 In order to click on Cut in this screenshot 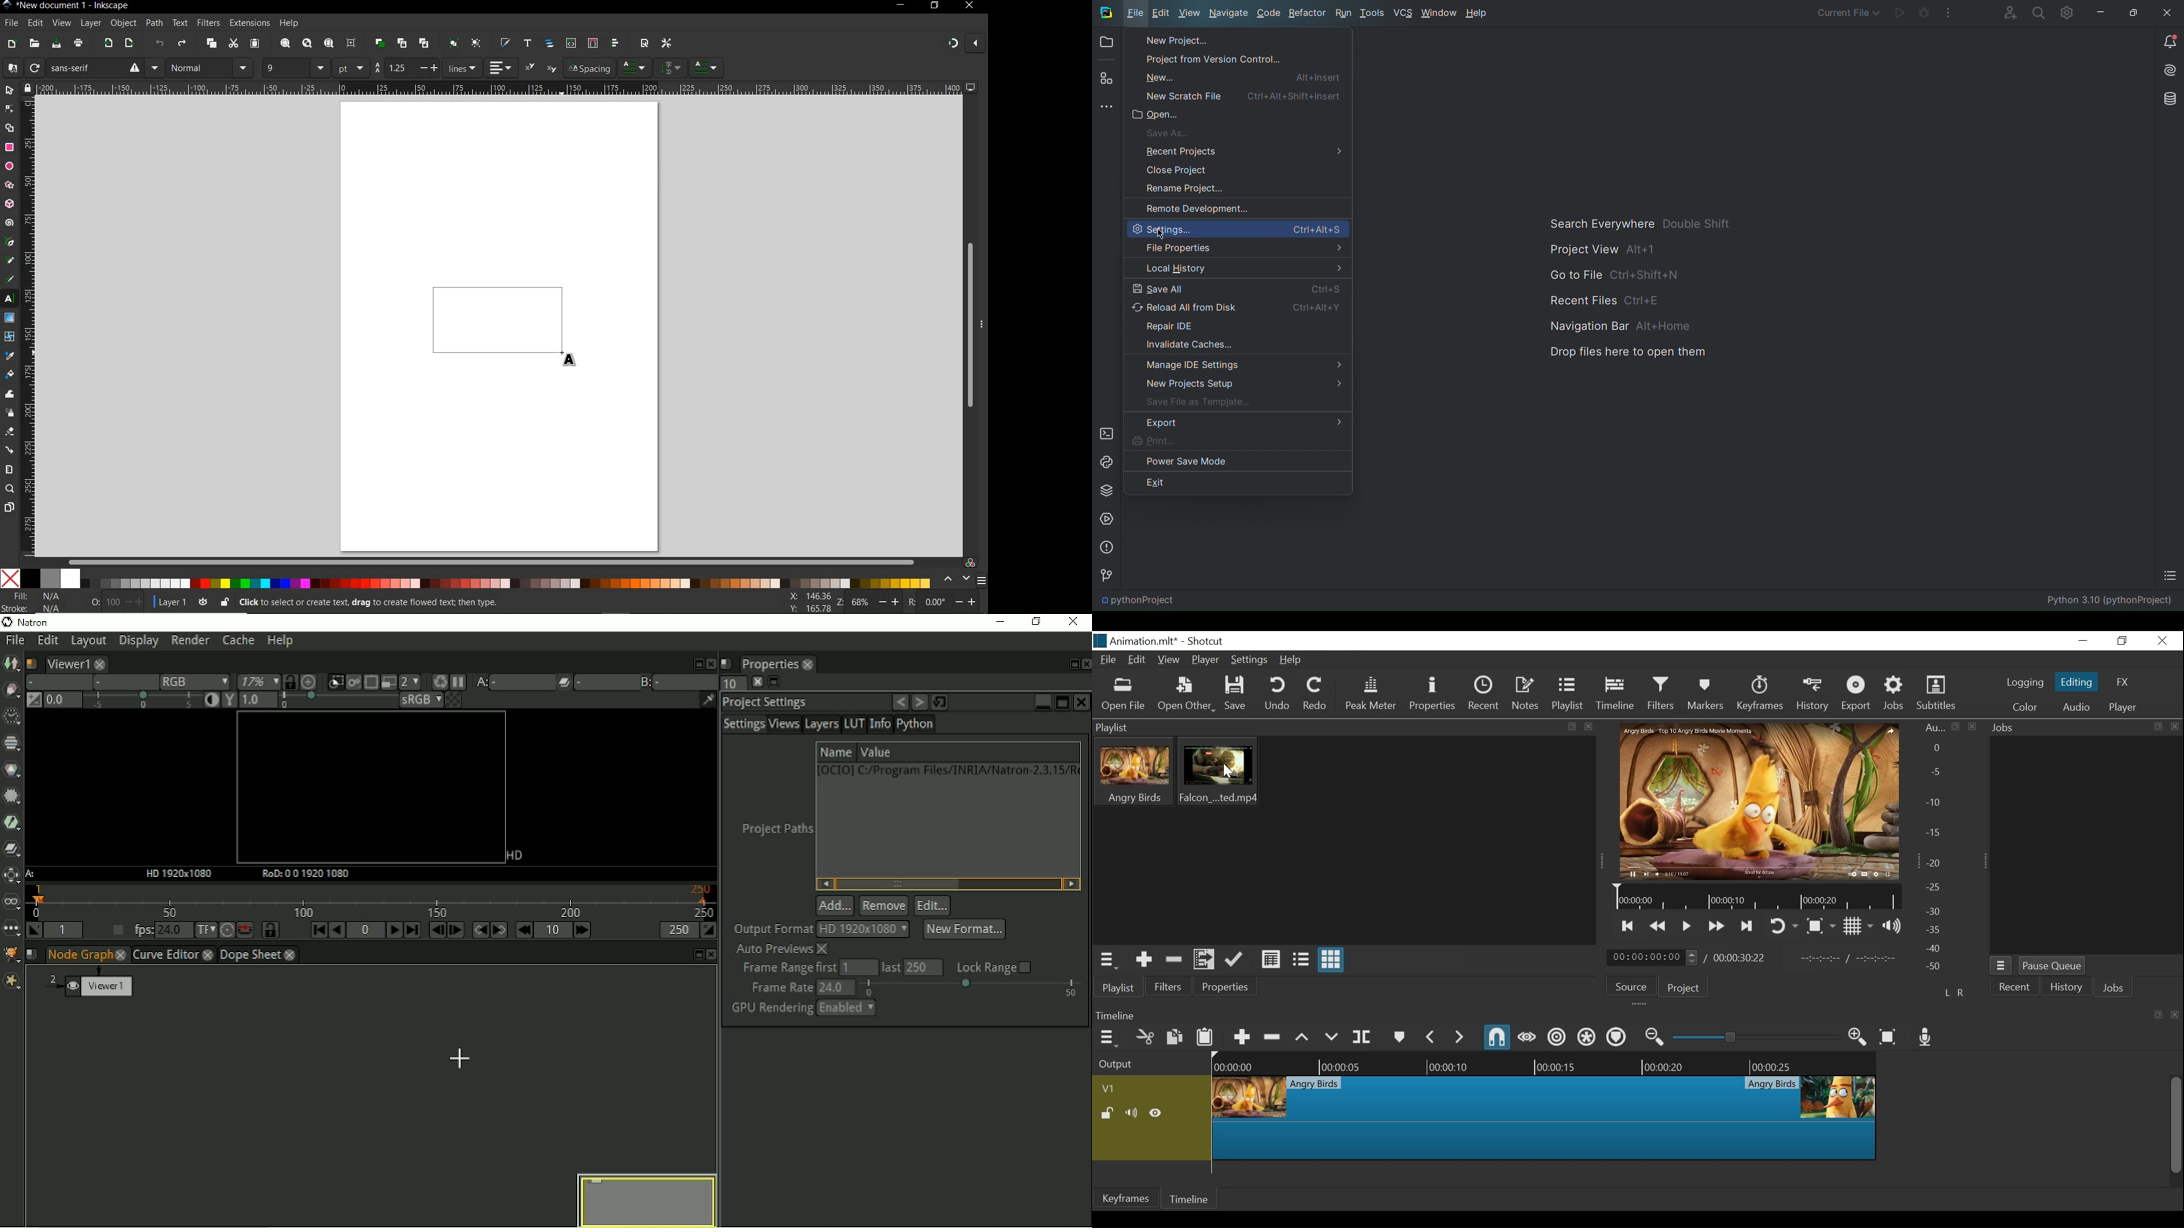, I will do `click(1145, 1036)`.